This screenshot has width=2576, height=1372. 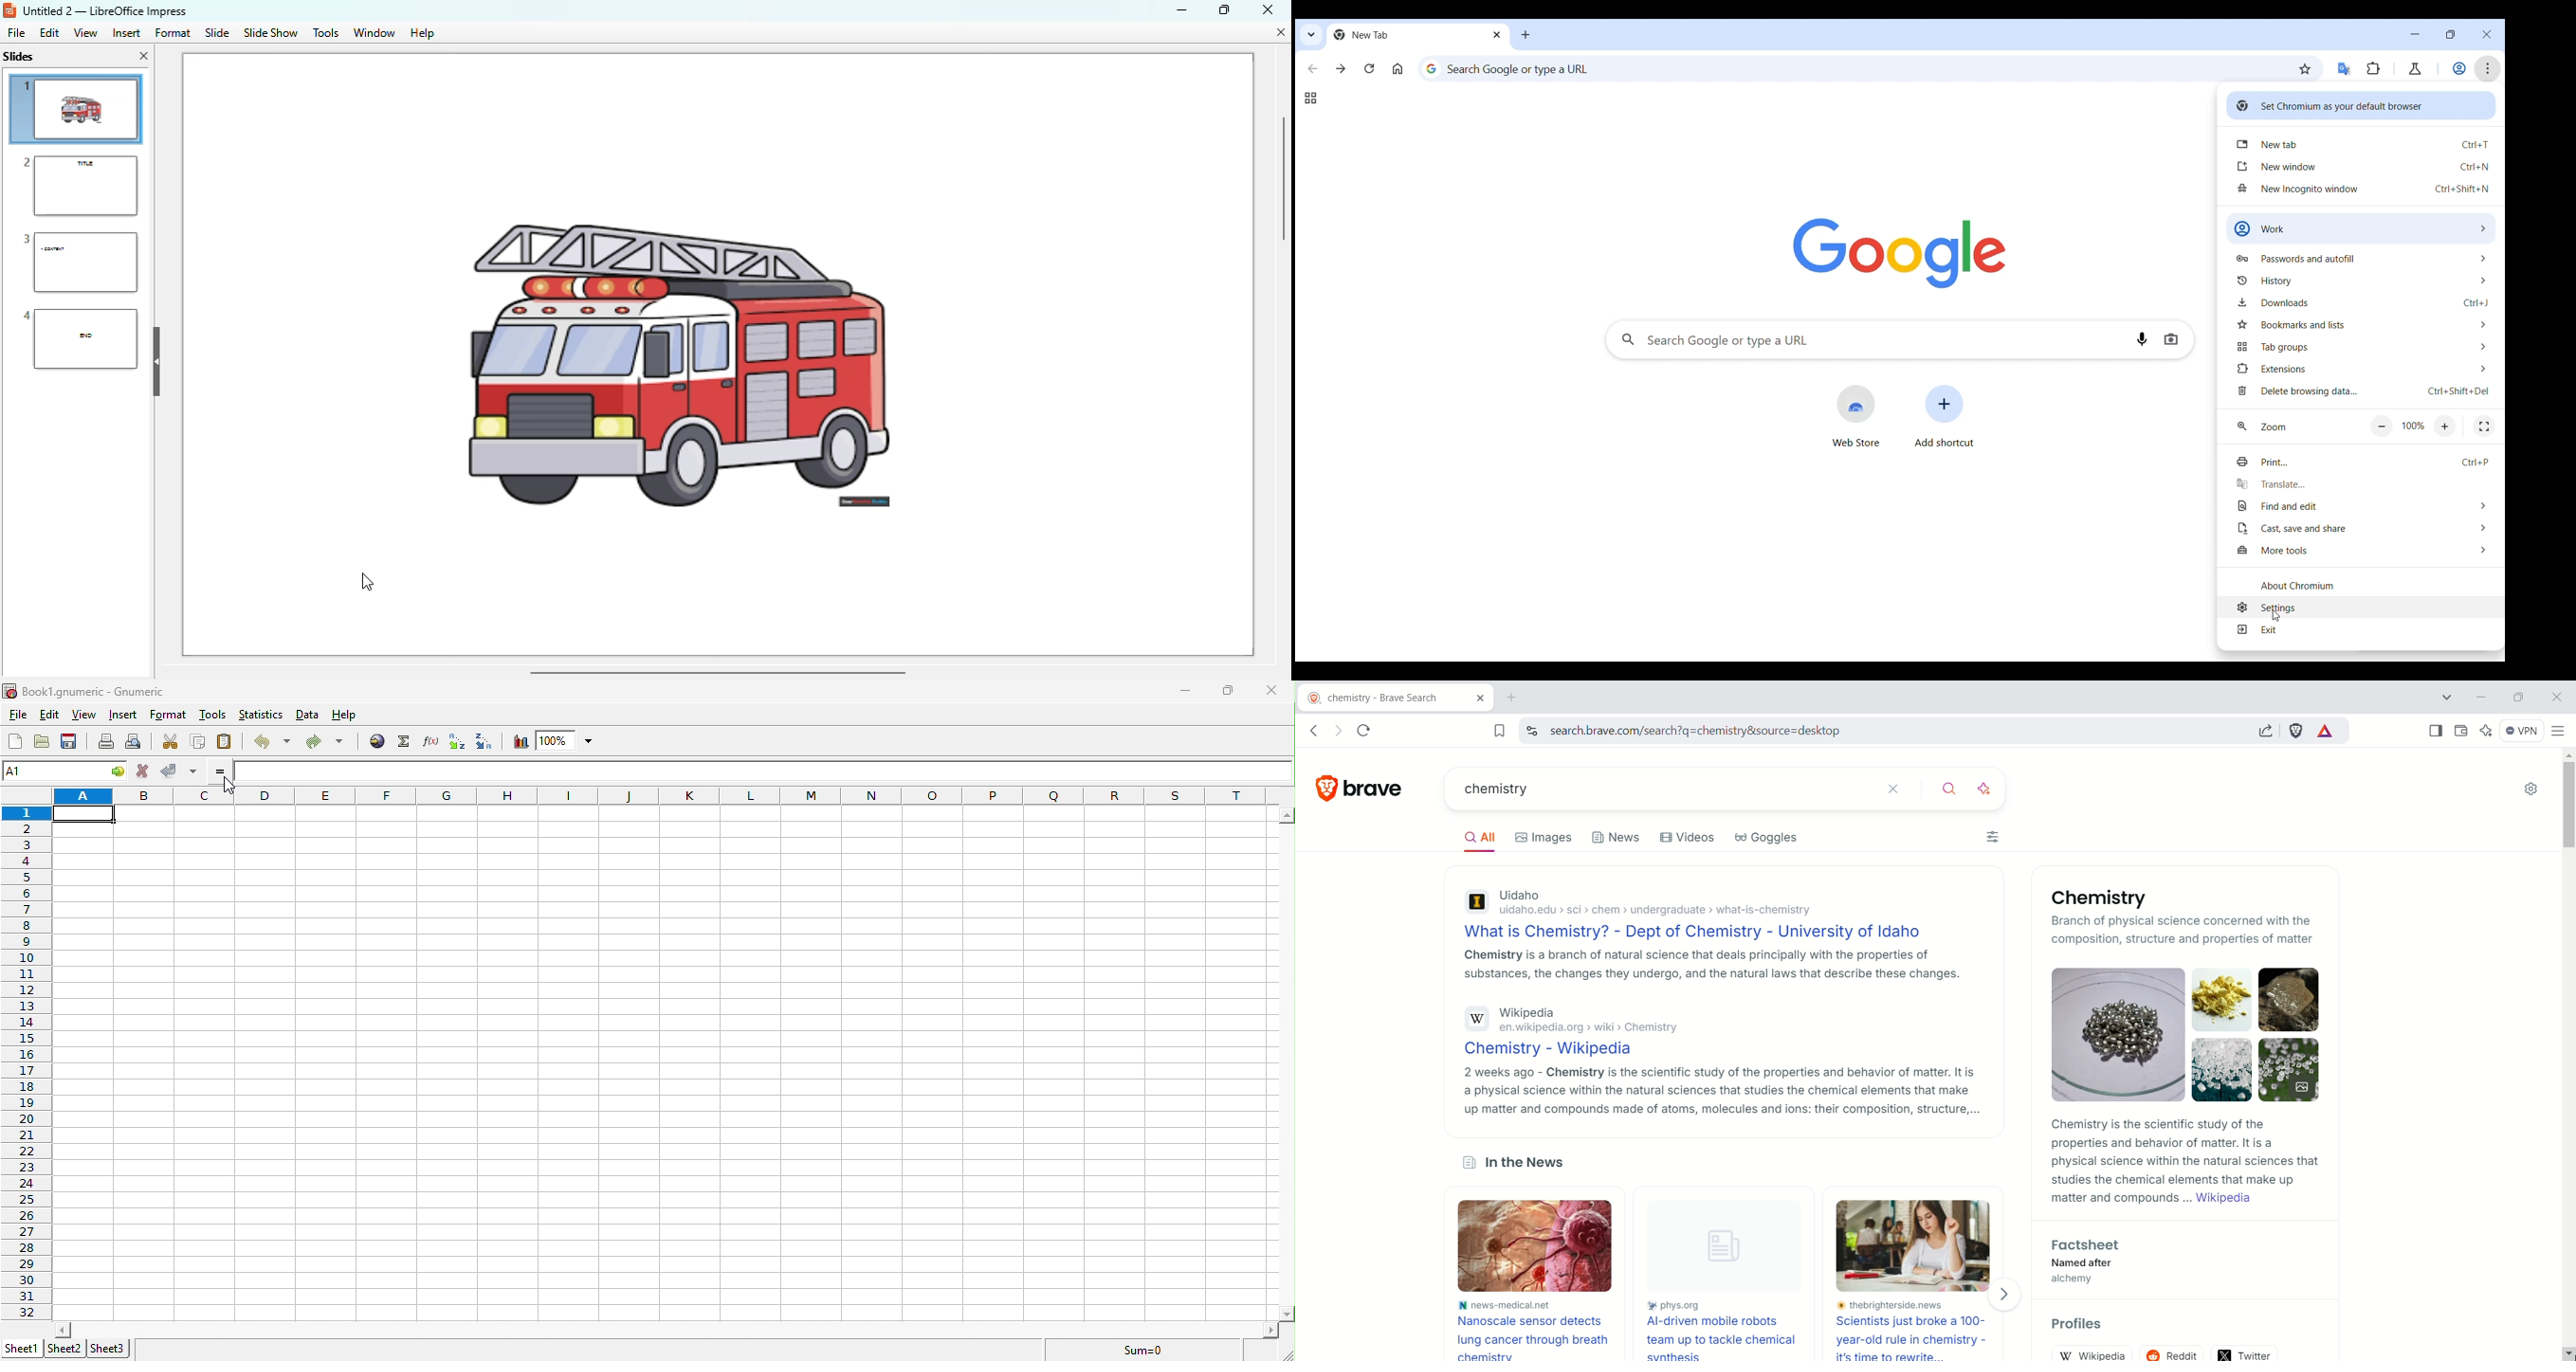 What do you see at coordinates (2437, 730) in the screenshot?
I see `show sidebar` at bounding box center [2437, 730].